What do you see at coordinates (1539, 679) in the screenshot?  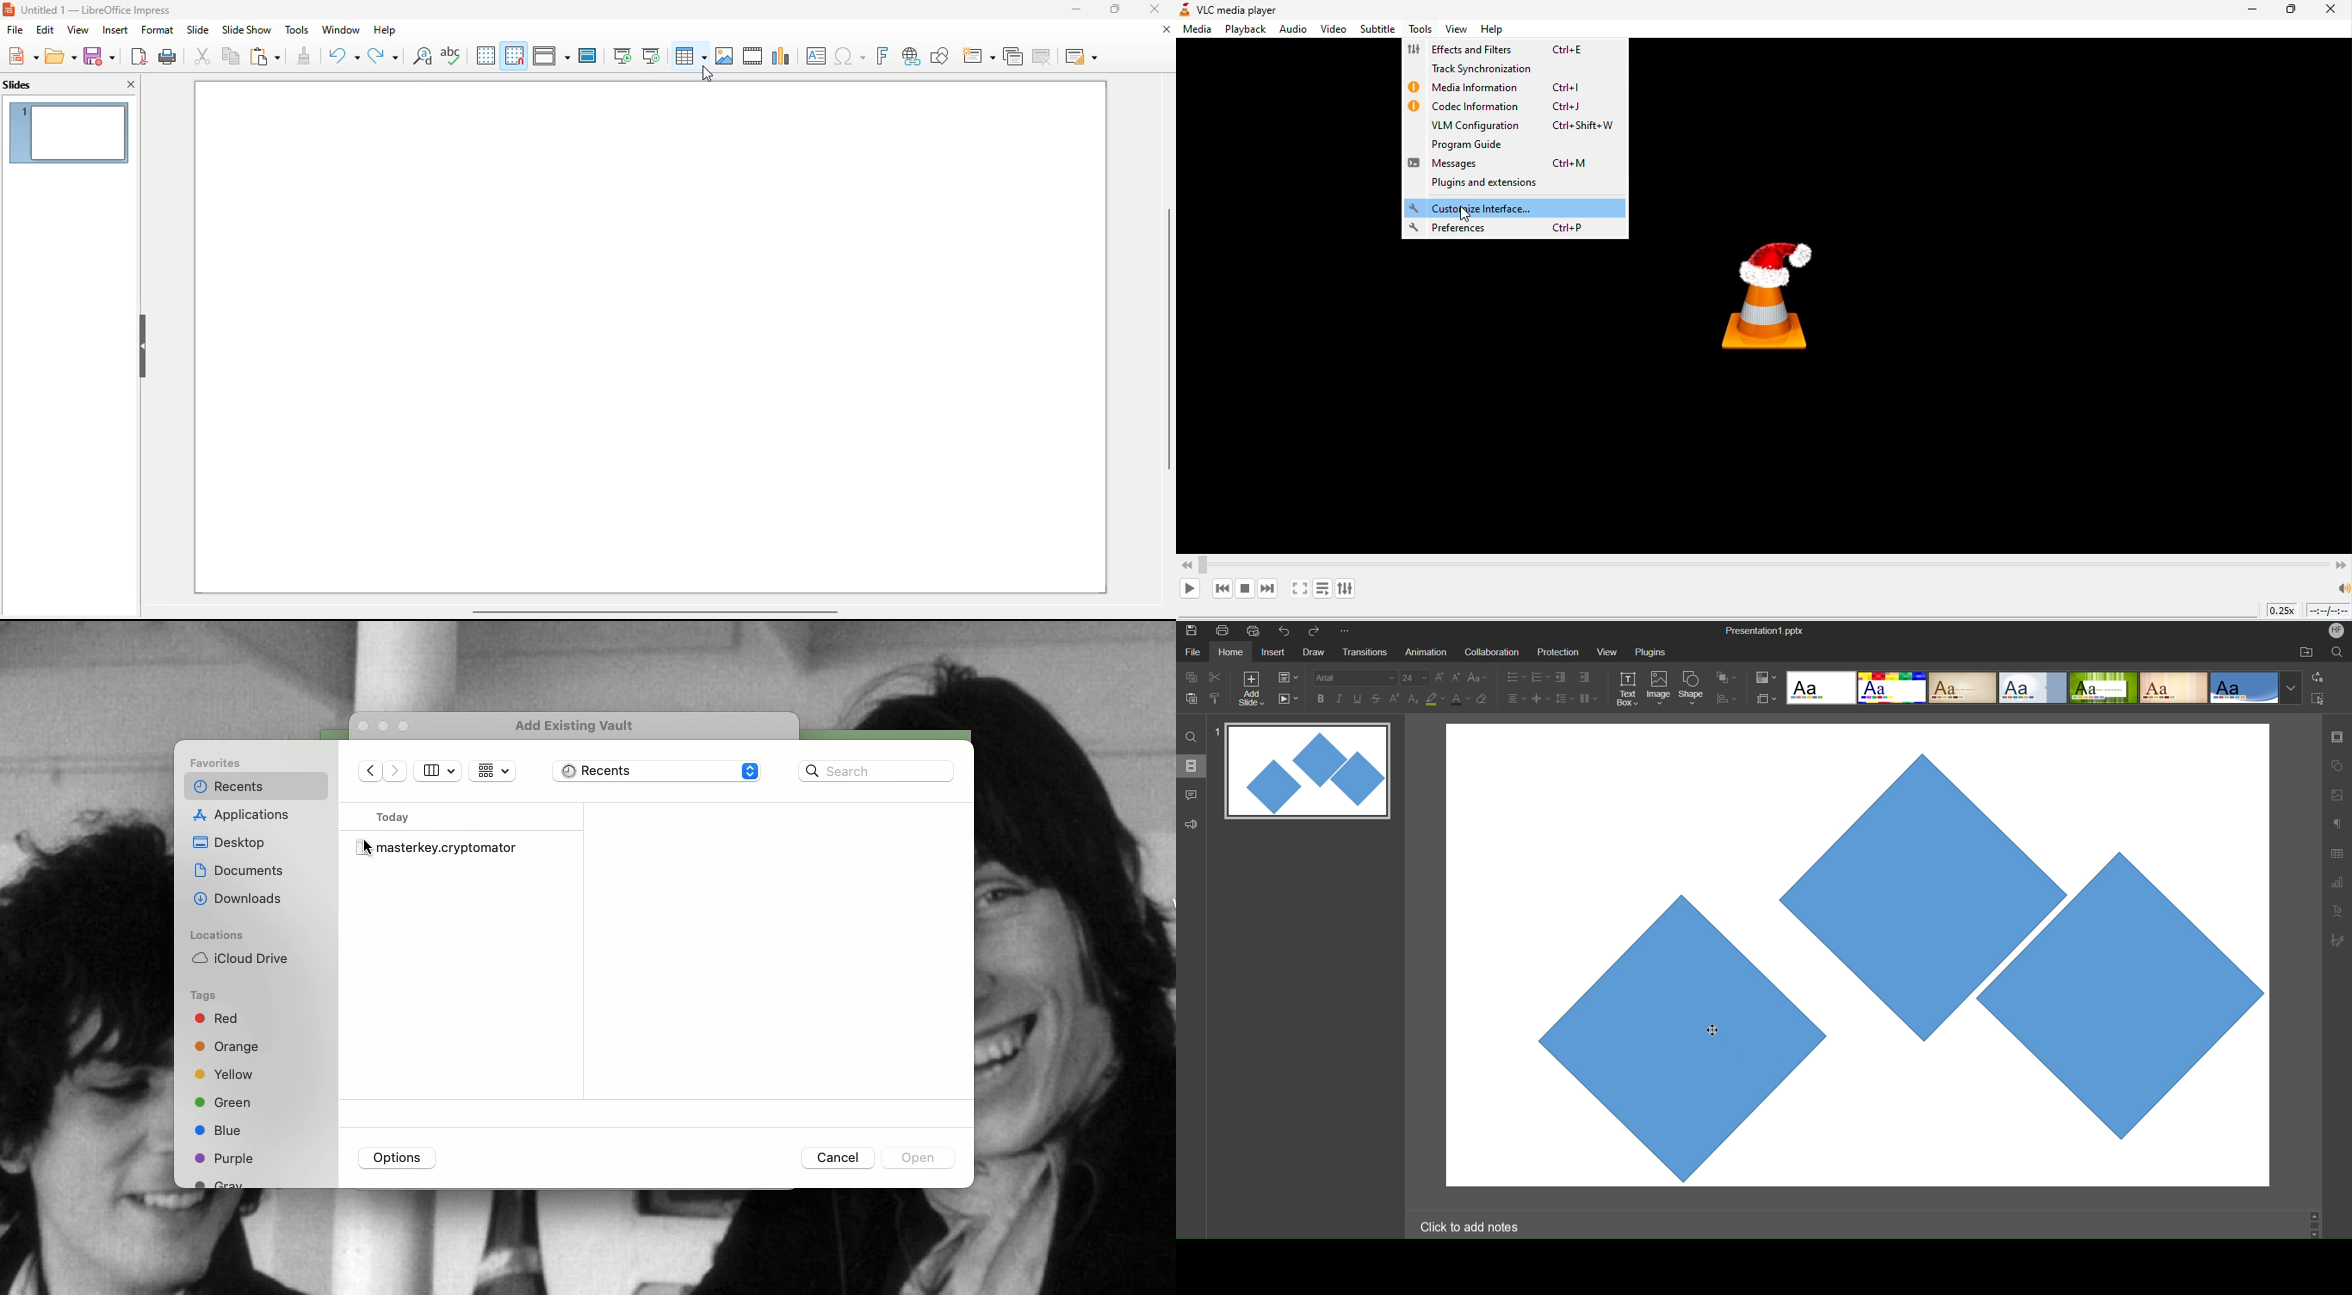 I see `Number List` at bounding box center [1539, 679].